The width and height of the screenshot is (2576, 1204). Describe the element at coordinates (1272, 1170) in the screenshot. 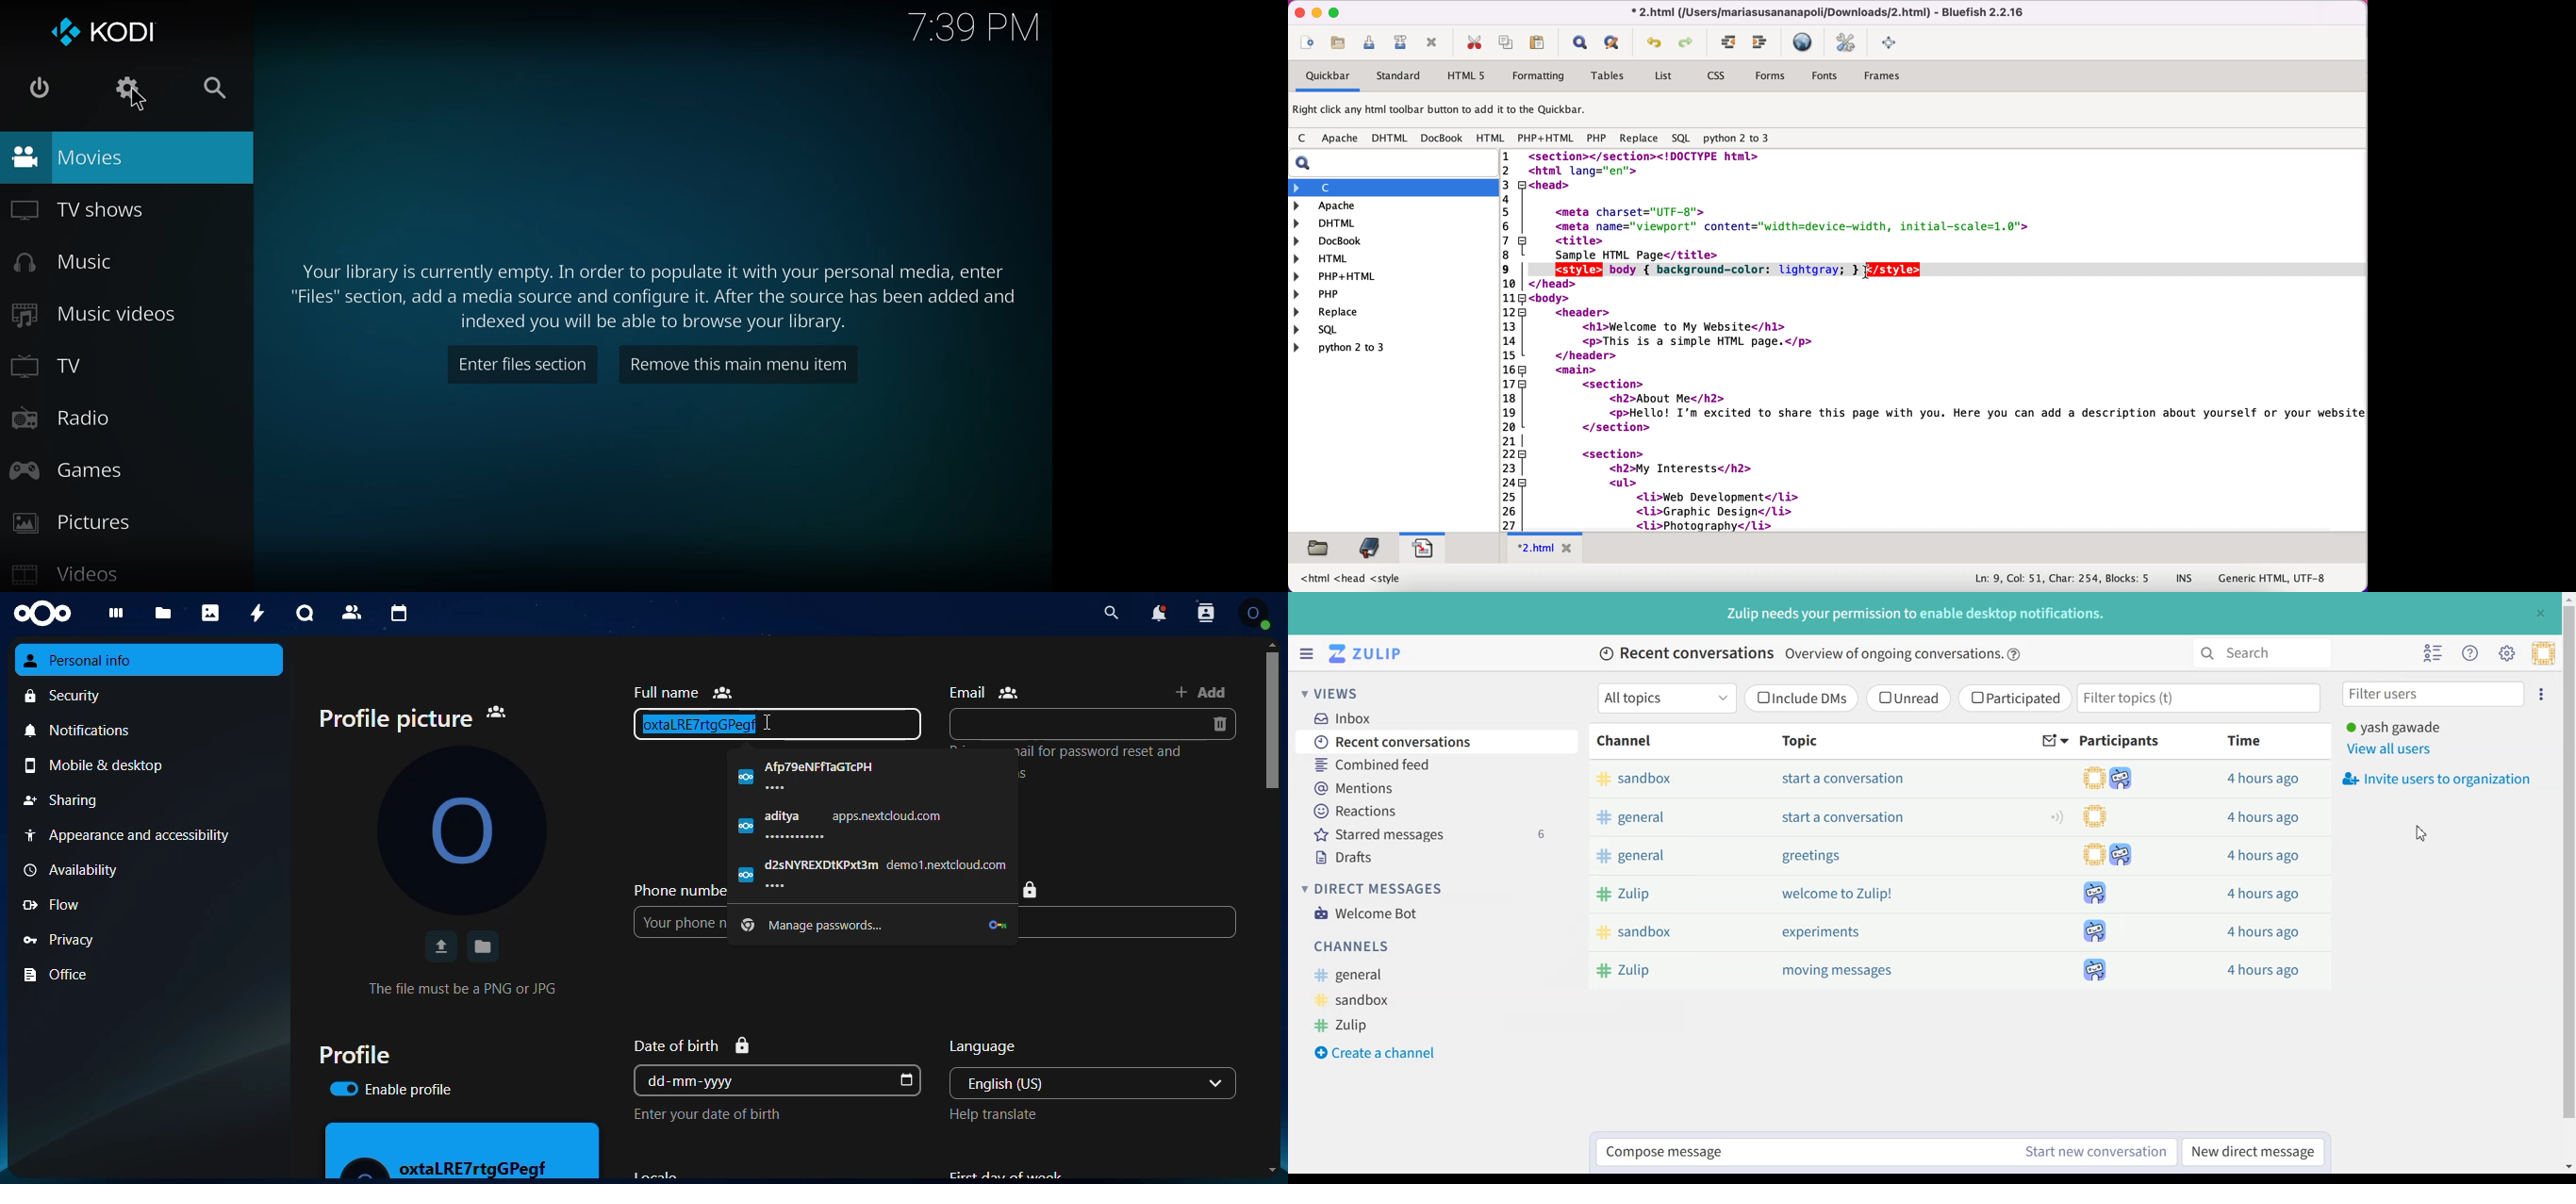

I see `scroll down` at that location.